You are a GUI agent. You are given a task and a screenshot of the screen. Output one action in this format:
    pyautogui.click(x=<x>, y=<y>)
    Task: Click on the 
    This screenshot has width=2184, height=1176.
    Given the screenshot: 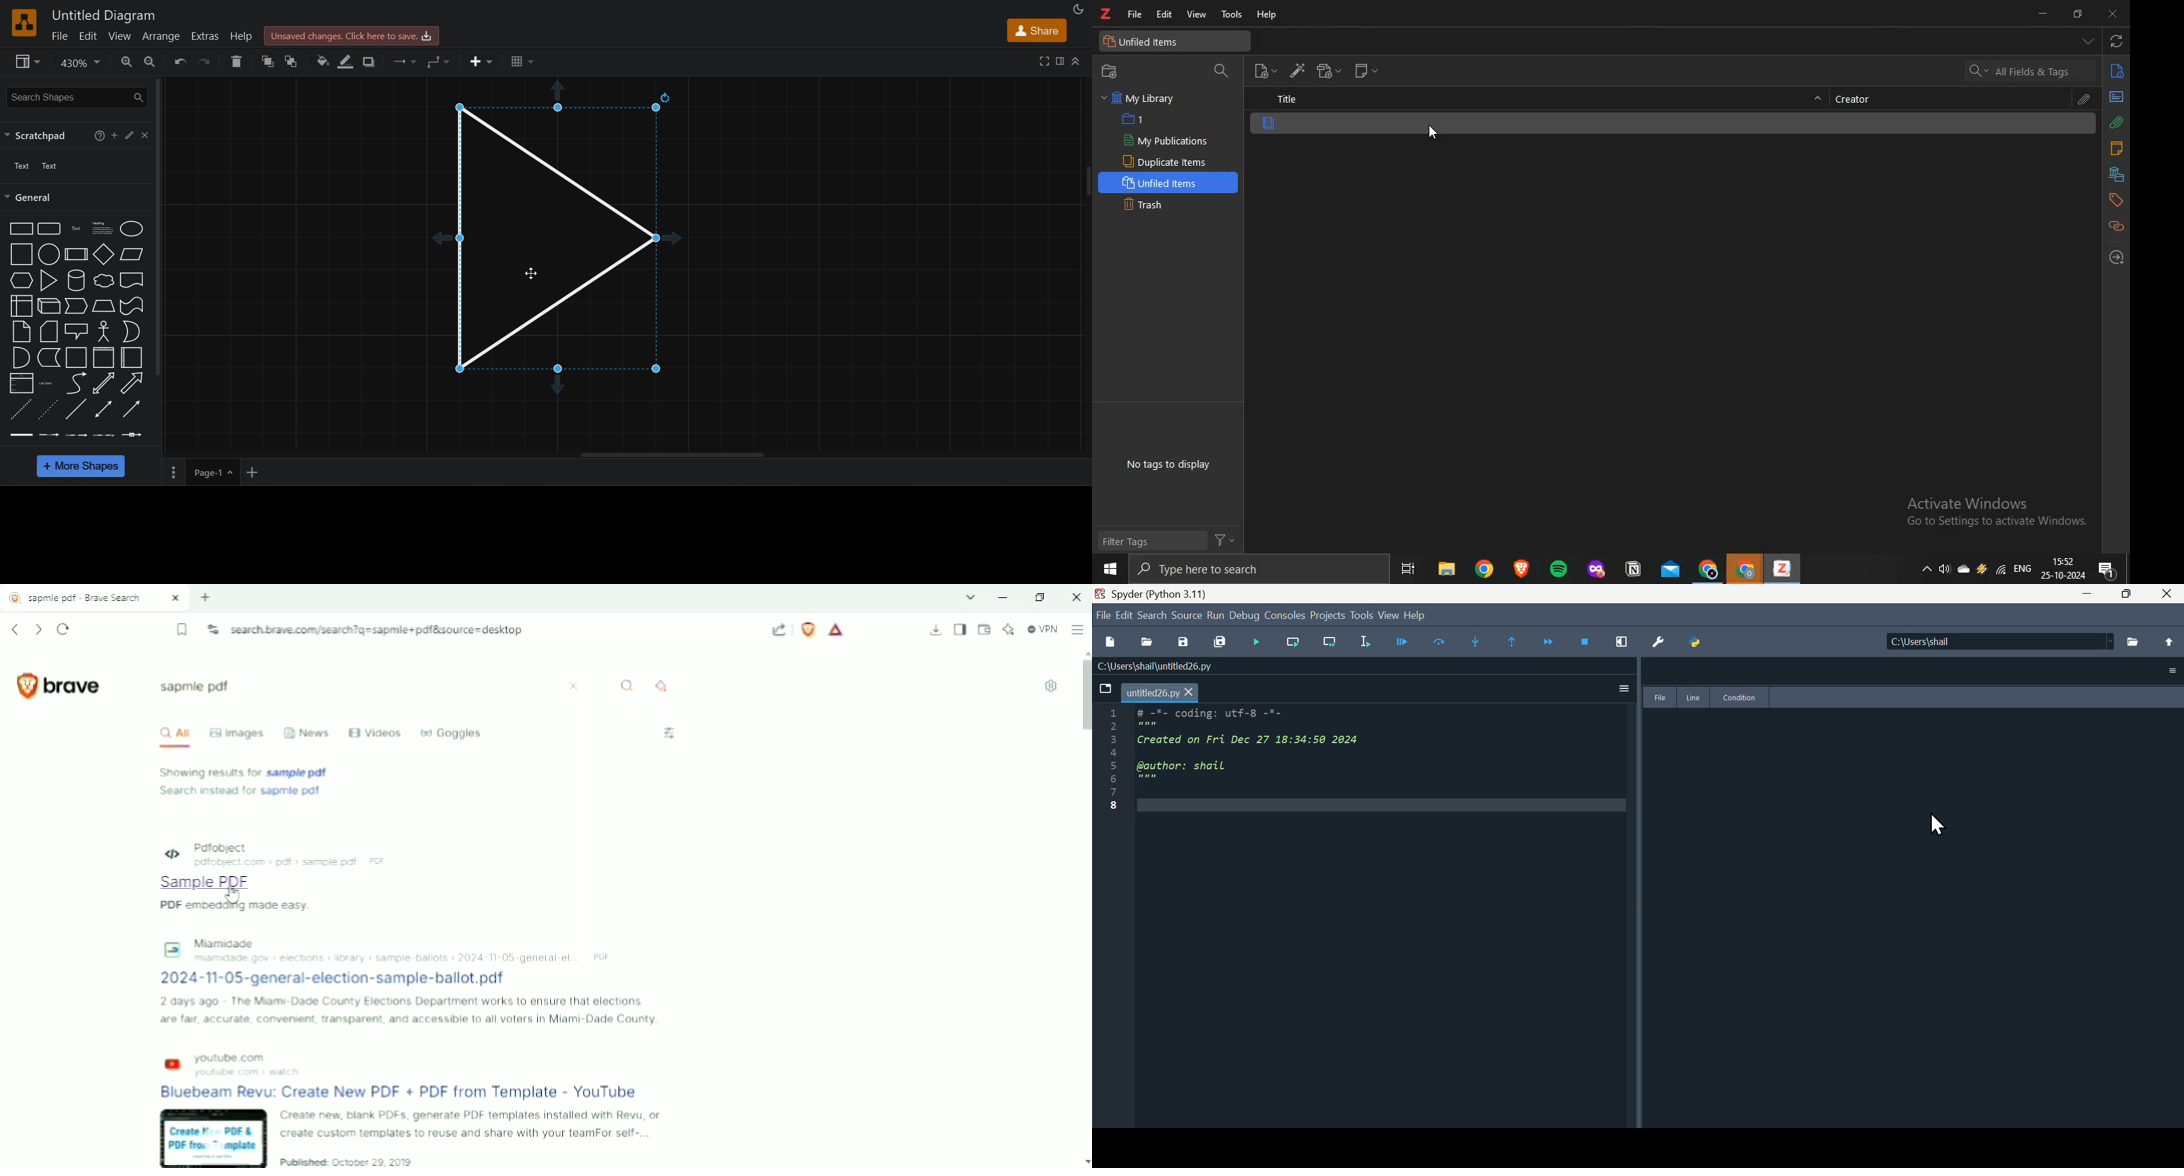 What is the action you would take?
    pyautogui.click(x=1261, y=643)
    